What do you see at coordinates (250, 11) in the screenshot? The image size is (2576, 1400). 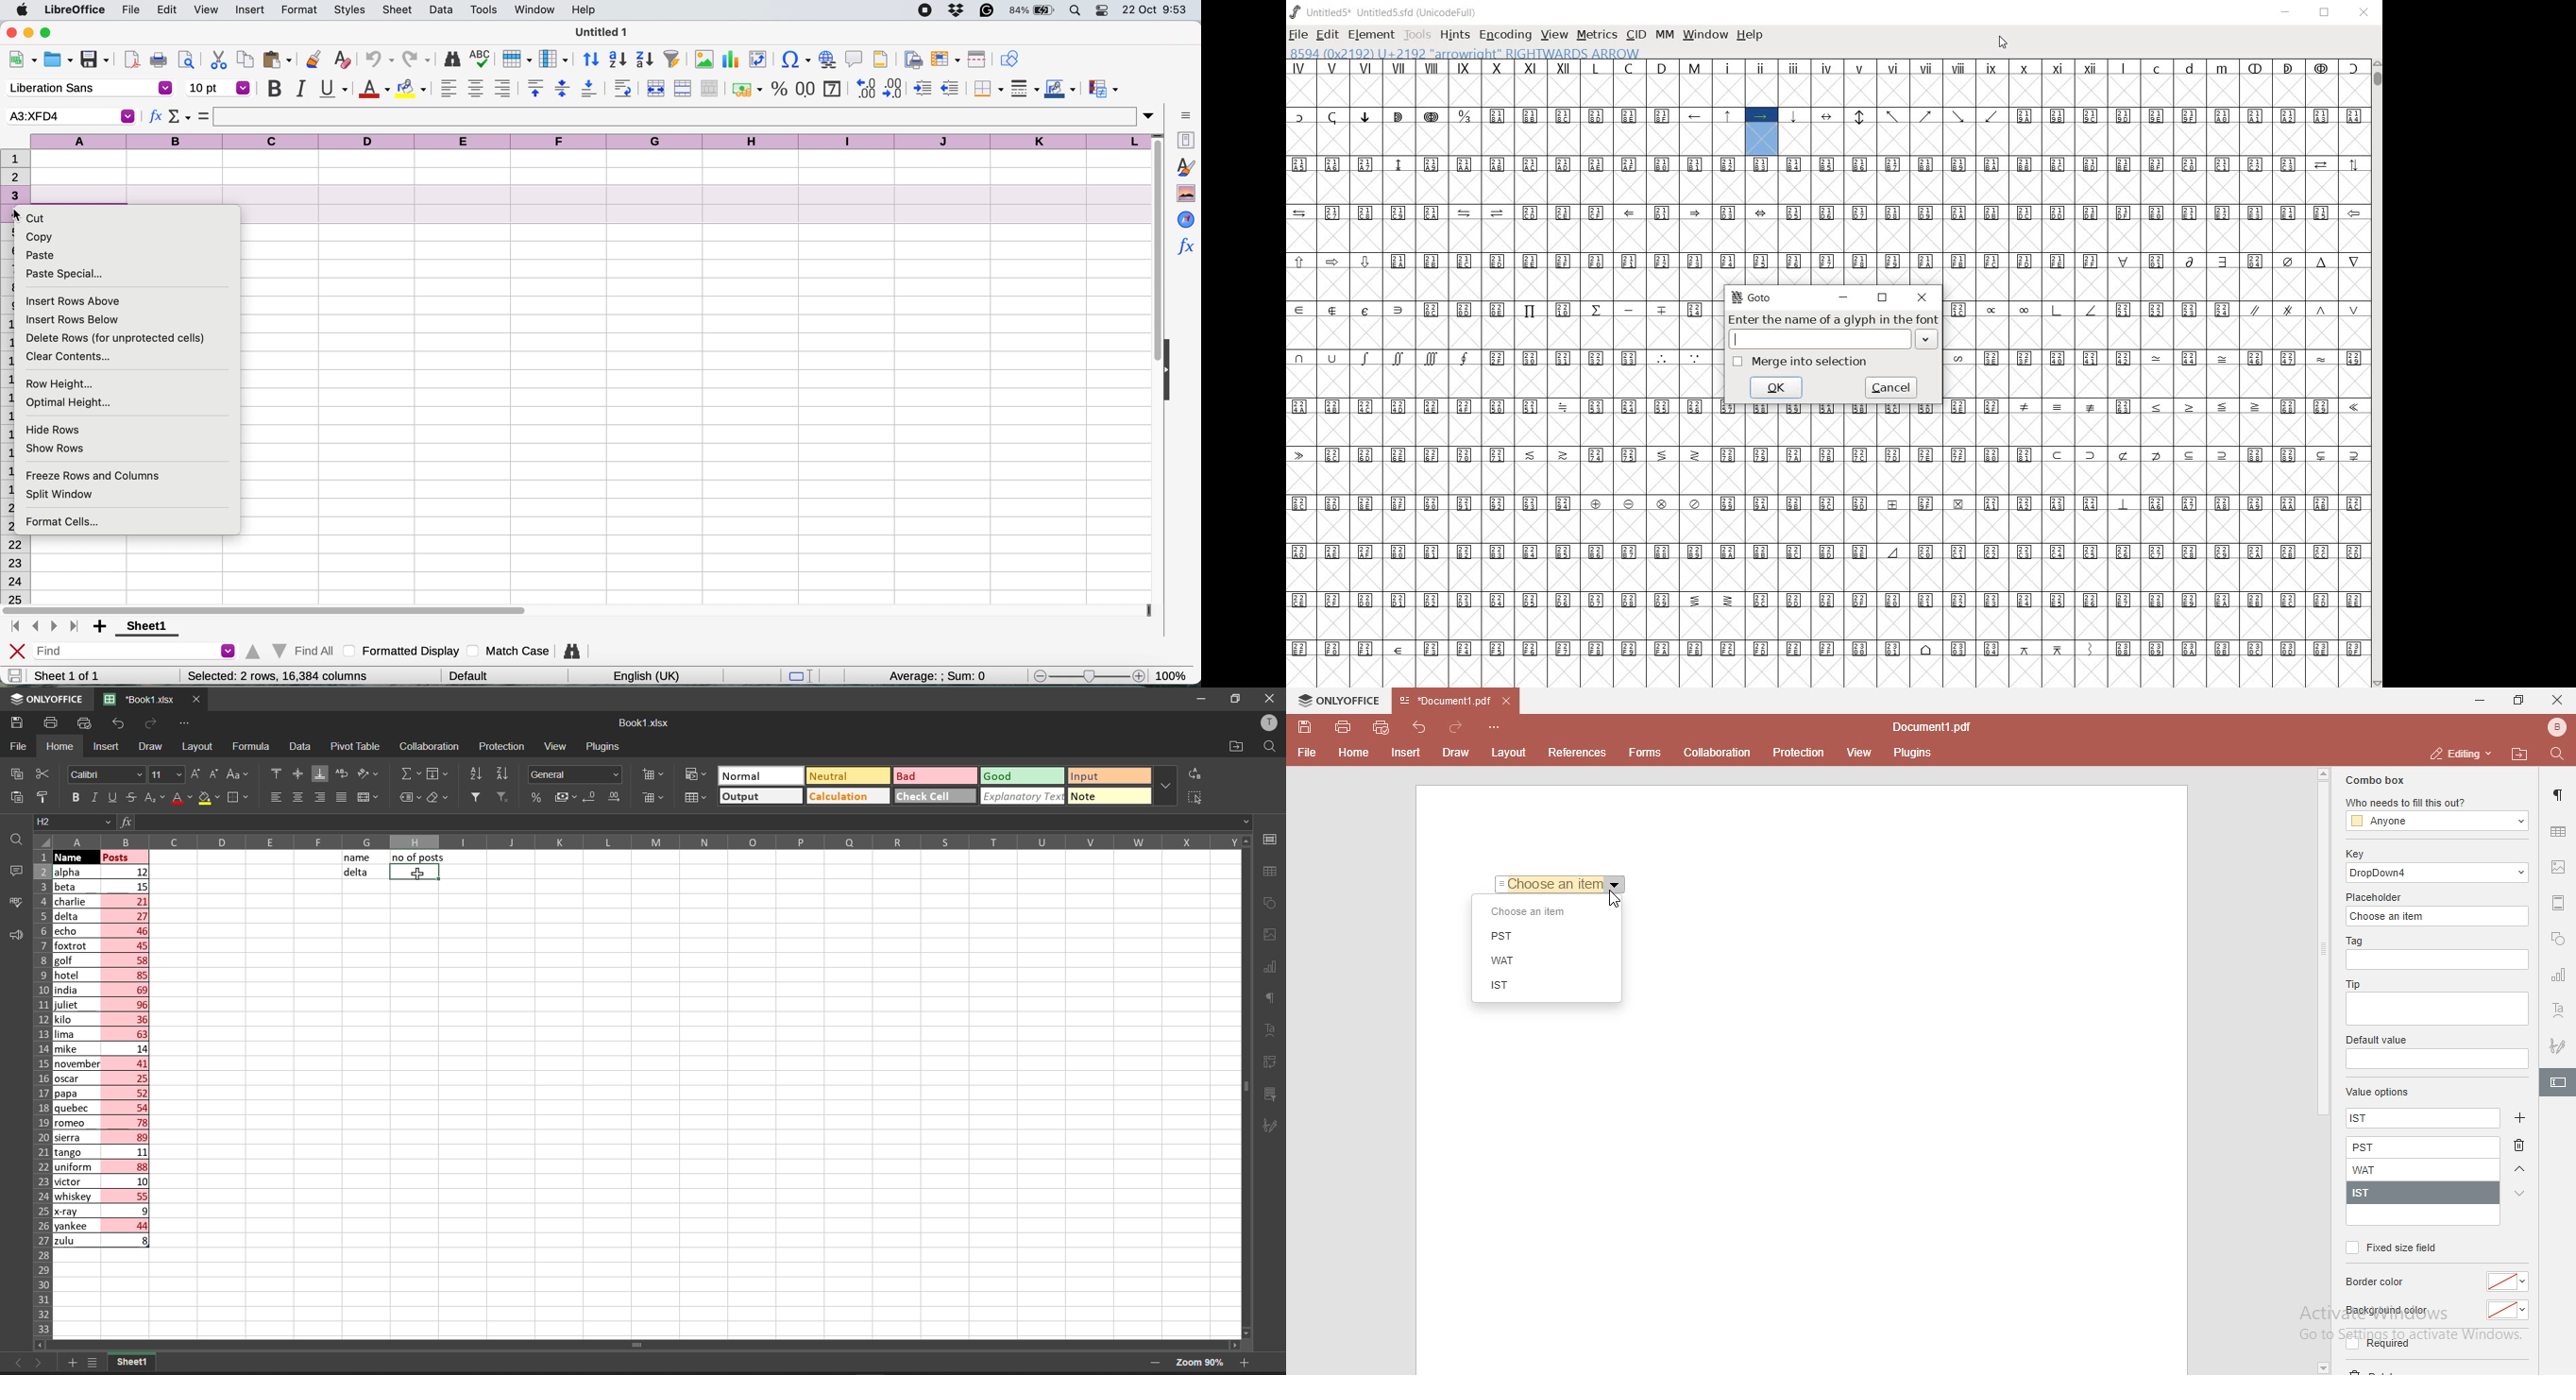 I see `insert` at bounding box center [250, 11].